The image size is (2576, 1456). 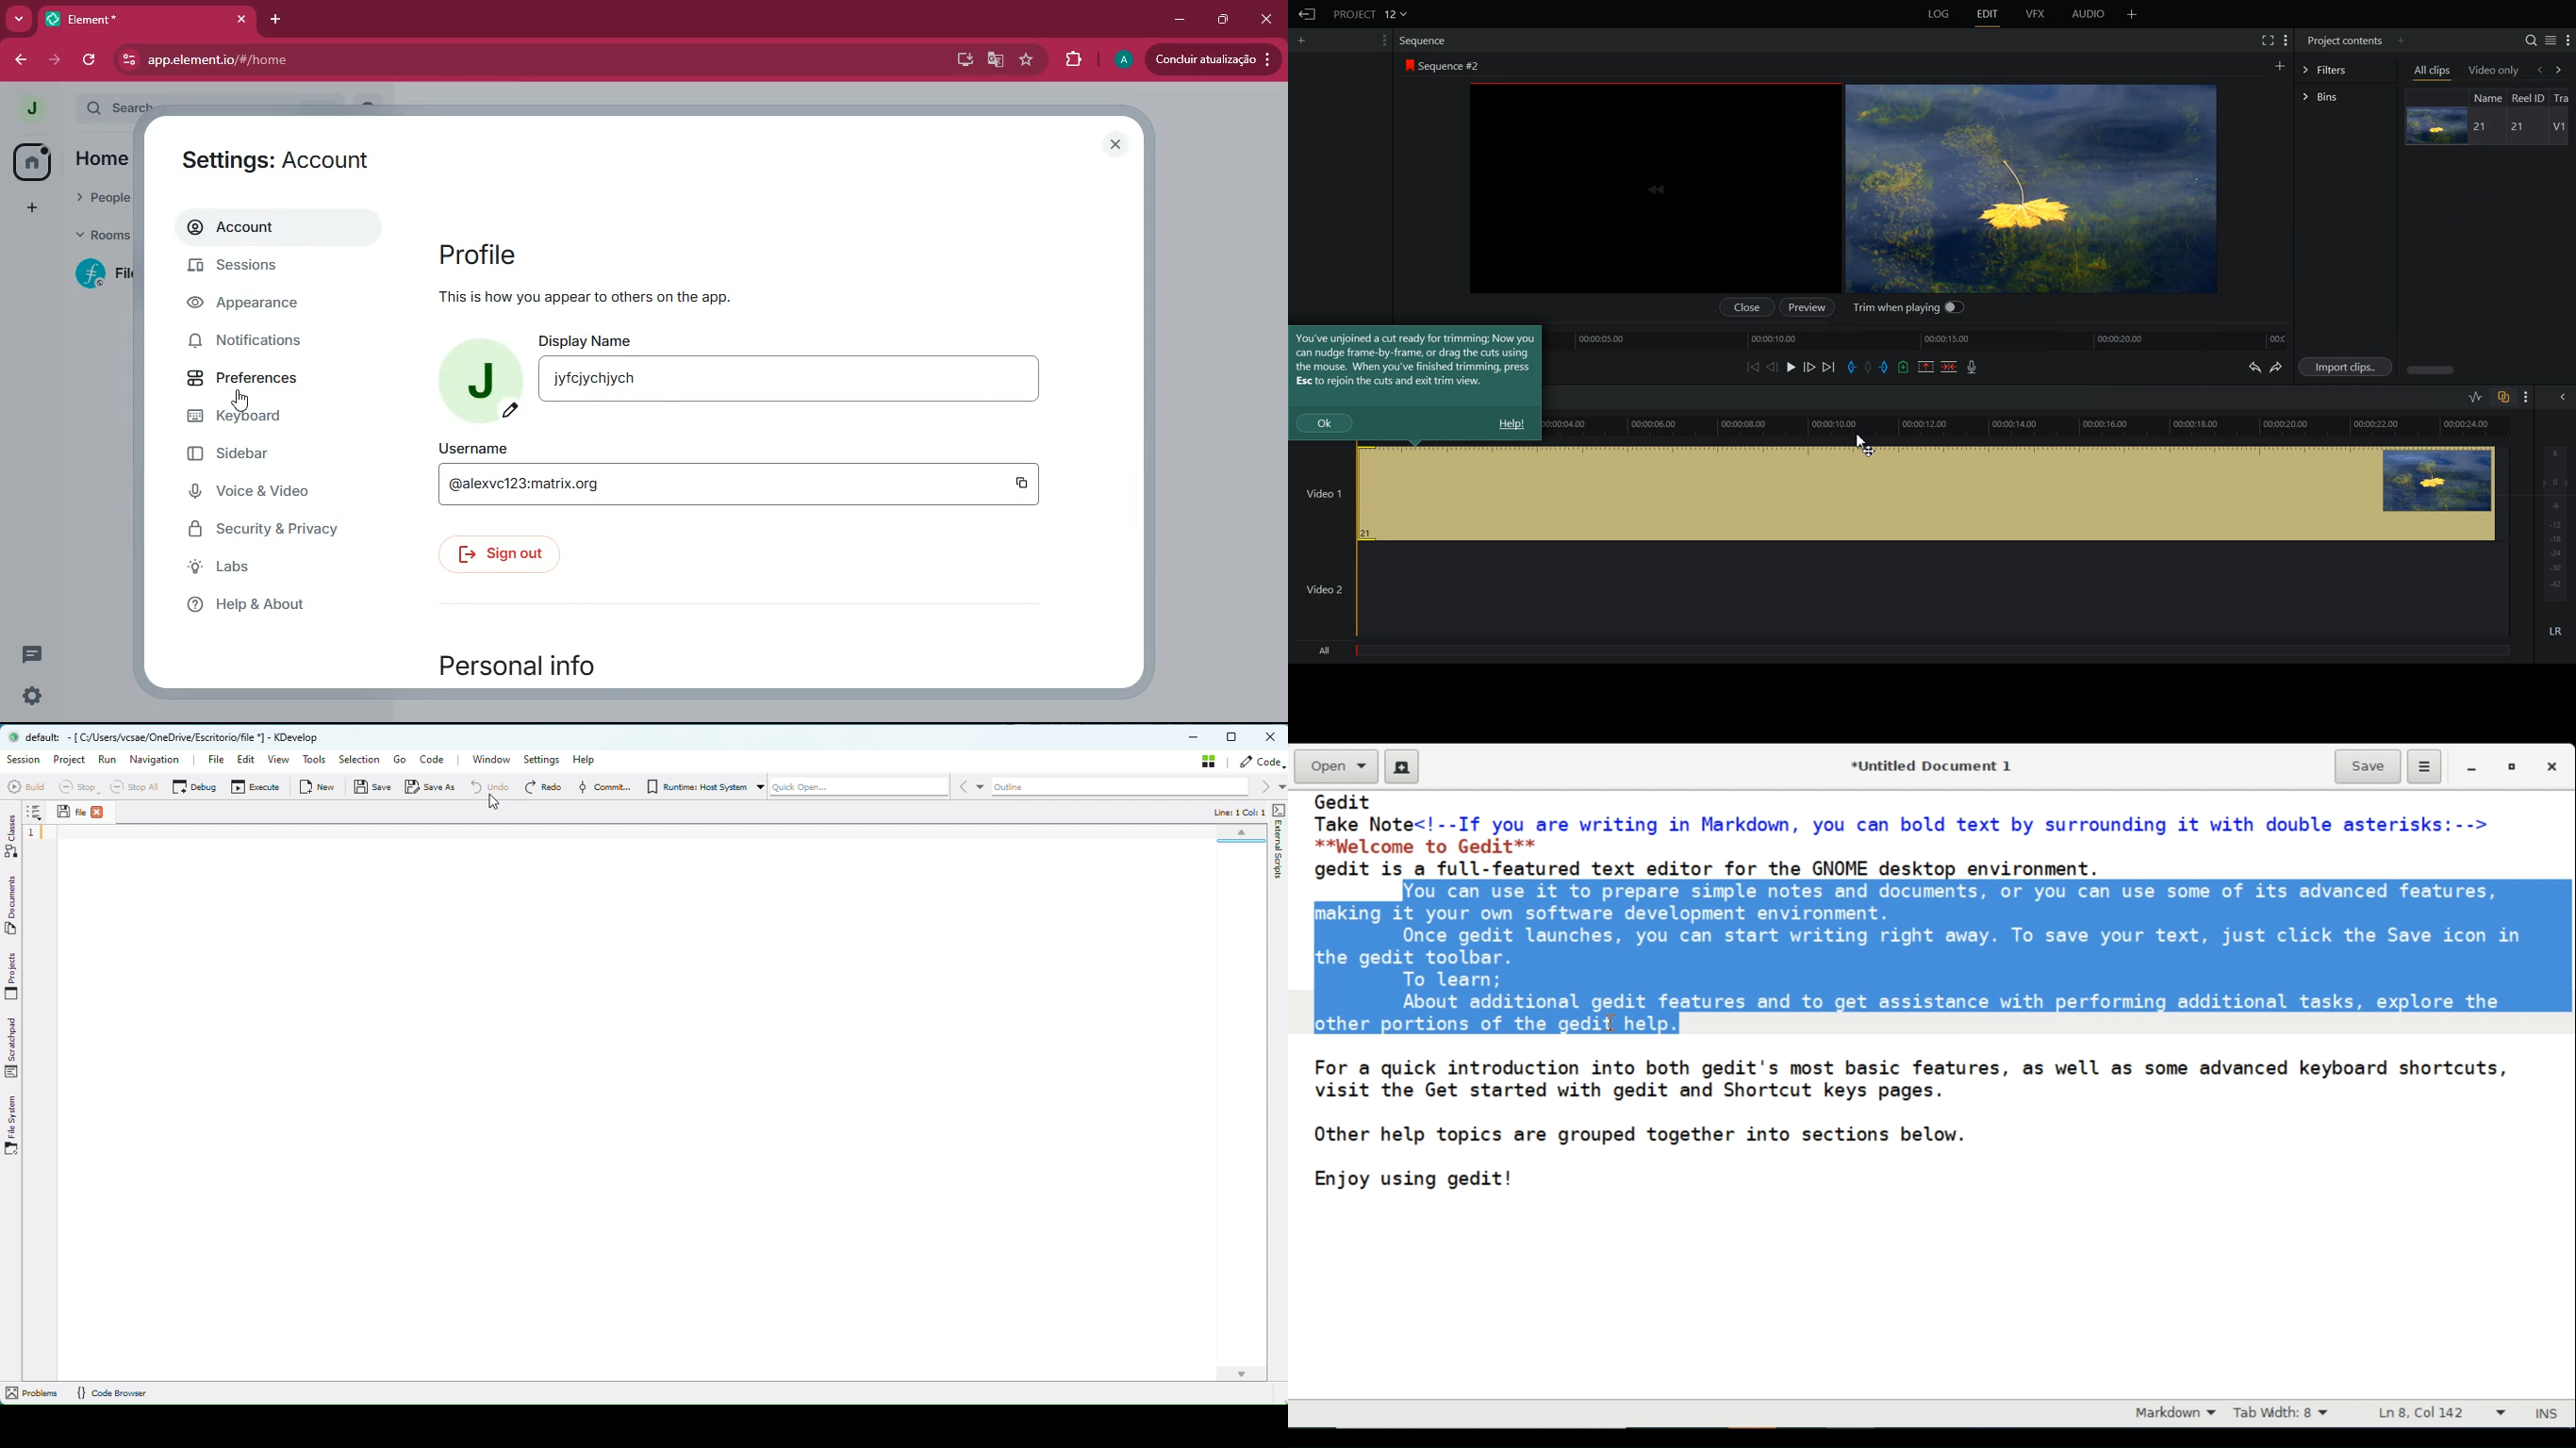 What do you see at coordinates (260, 420) in the screenshot?
I see `keyboard` at bounding box center [260, 420].